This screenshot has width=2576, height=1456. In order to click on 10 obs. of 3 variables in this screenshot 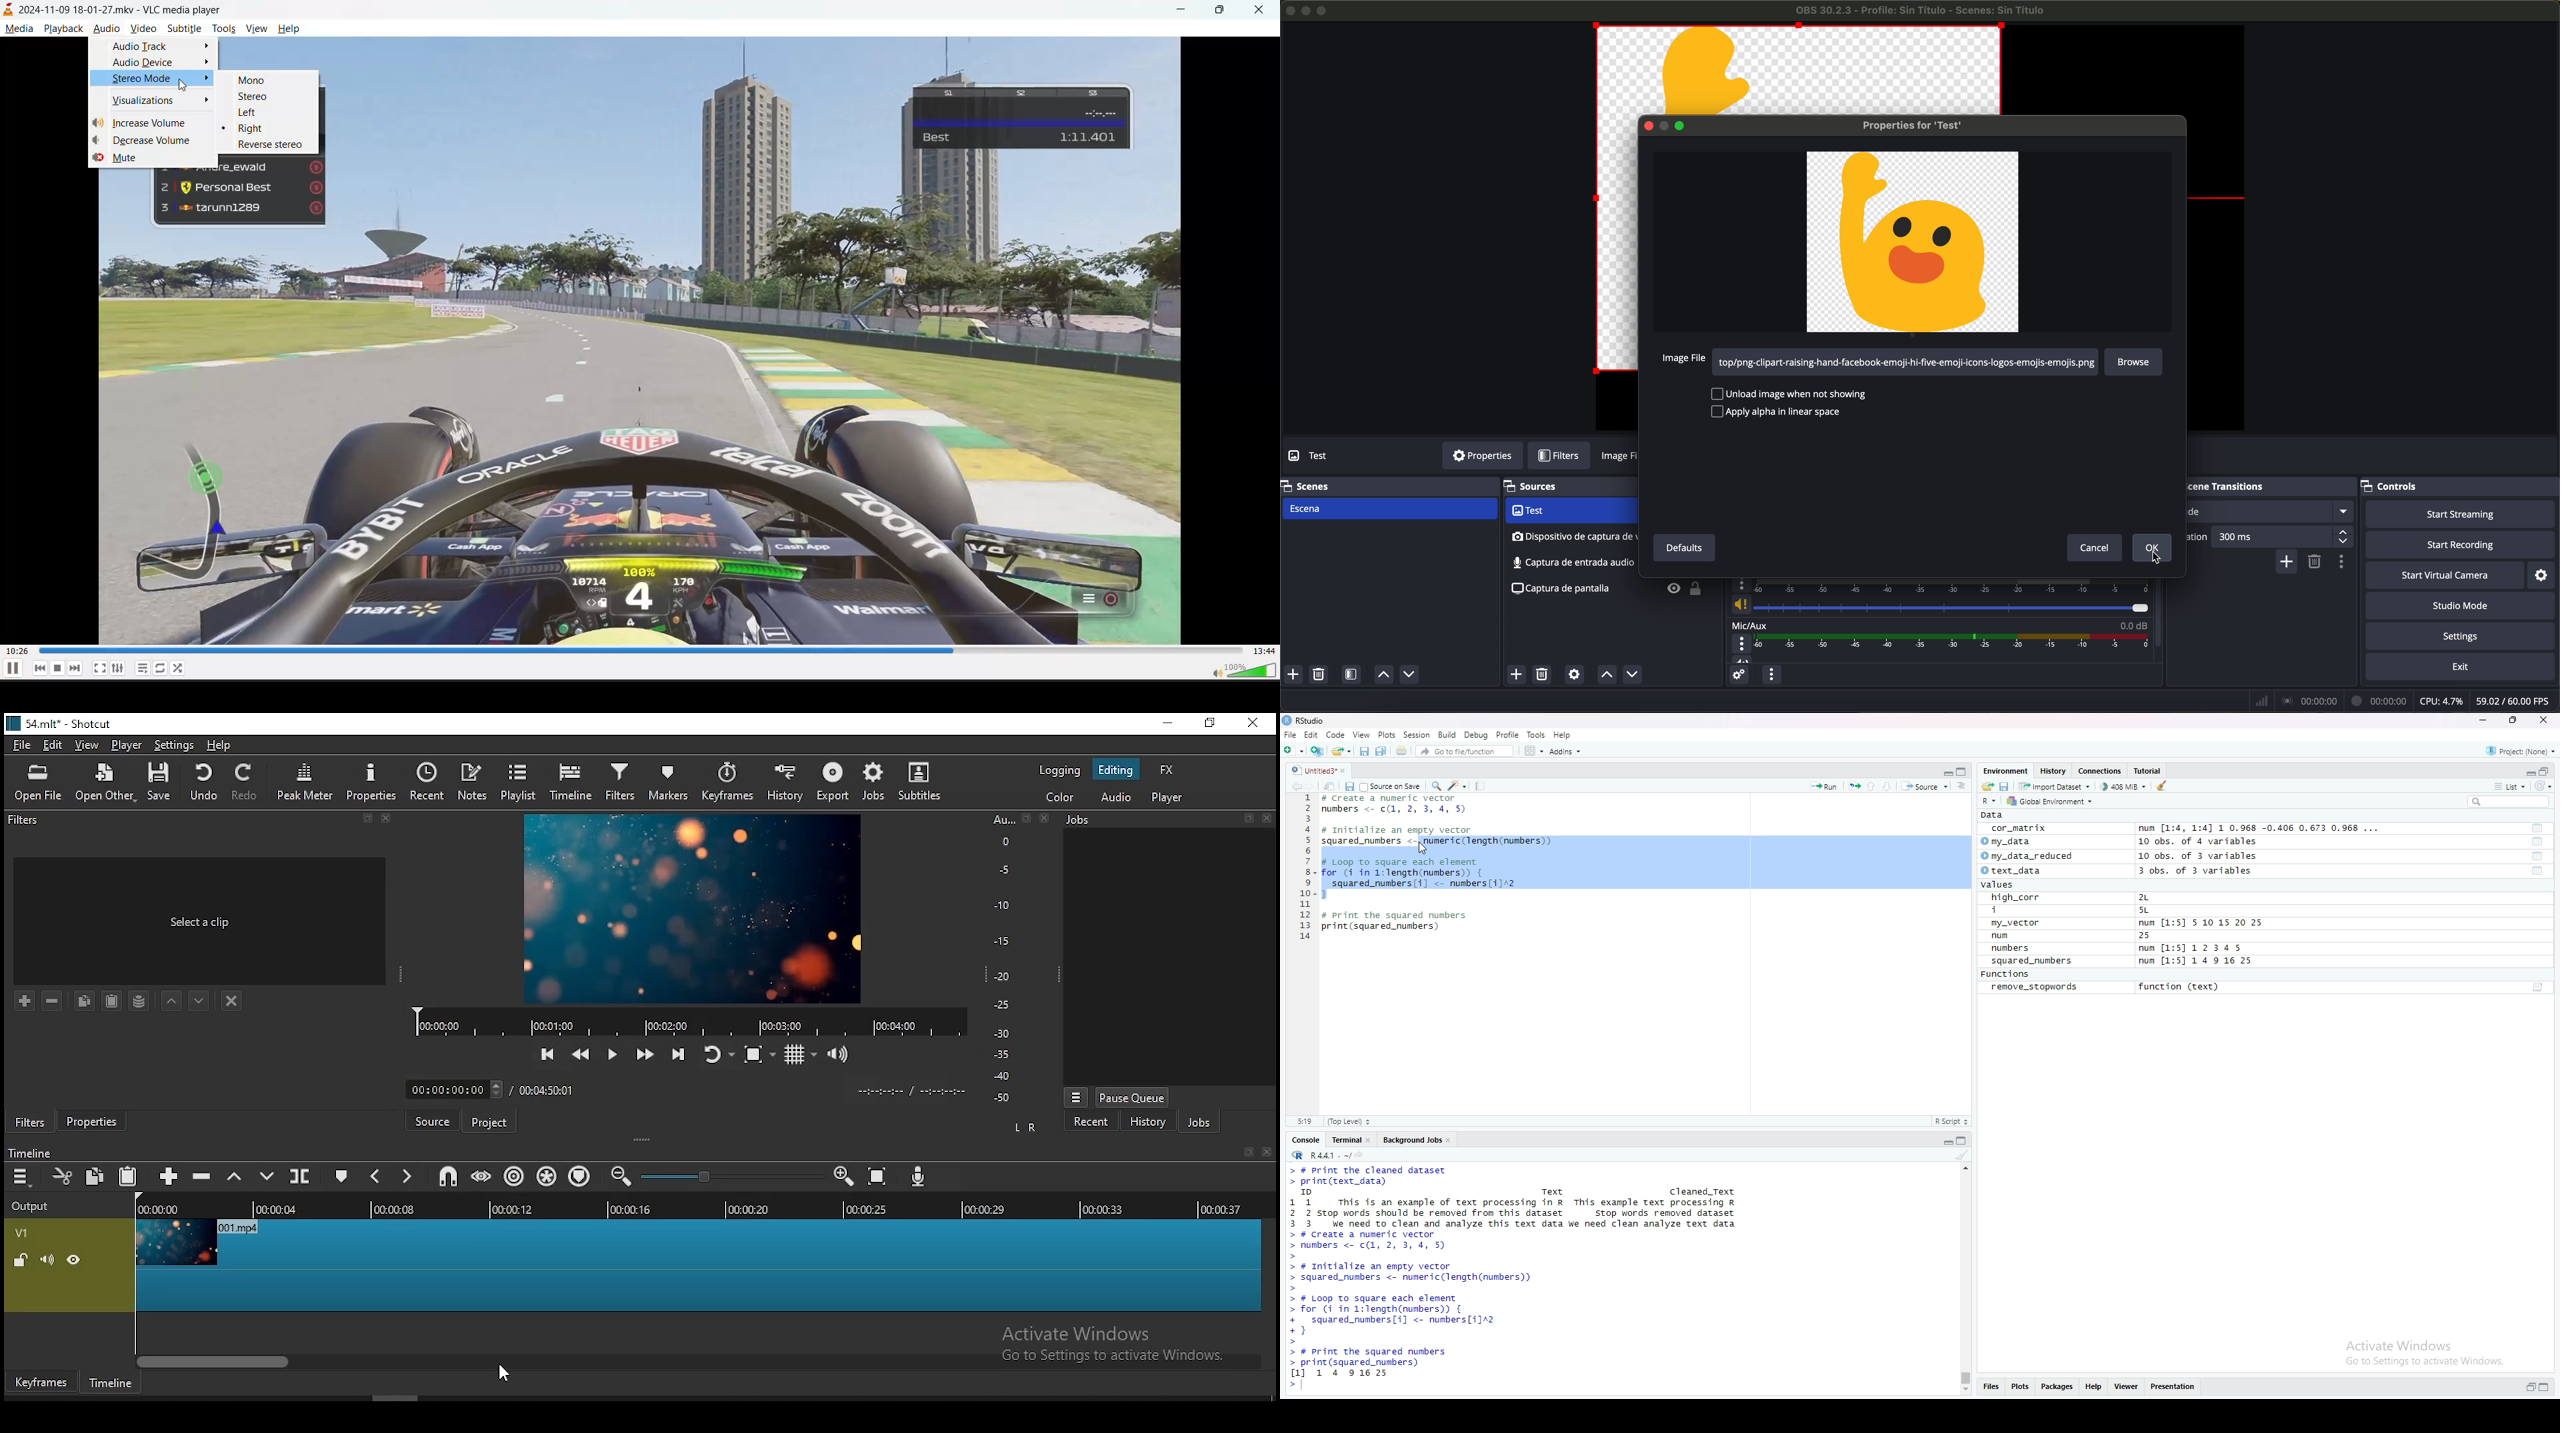, I will do `click(2198, 856)`.